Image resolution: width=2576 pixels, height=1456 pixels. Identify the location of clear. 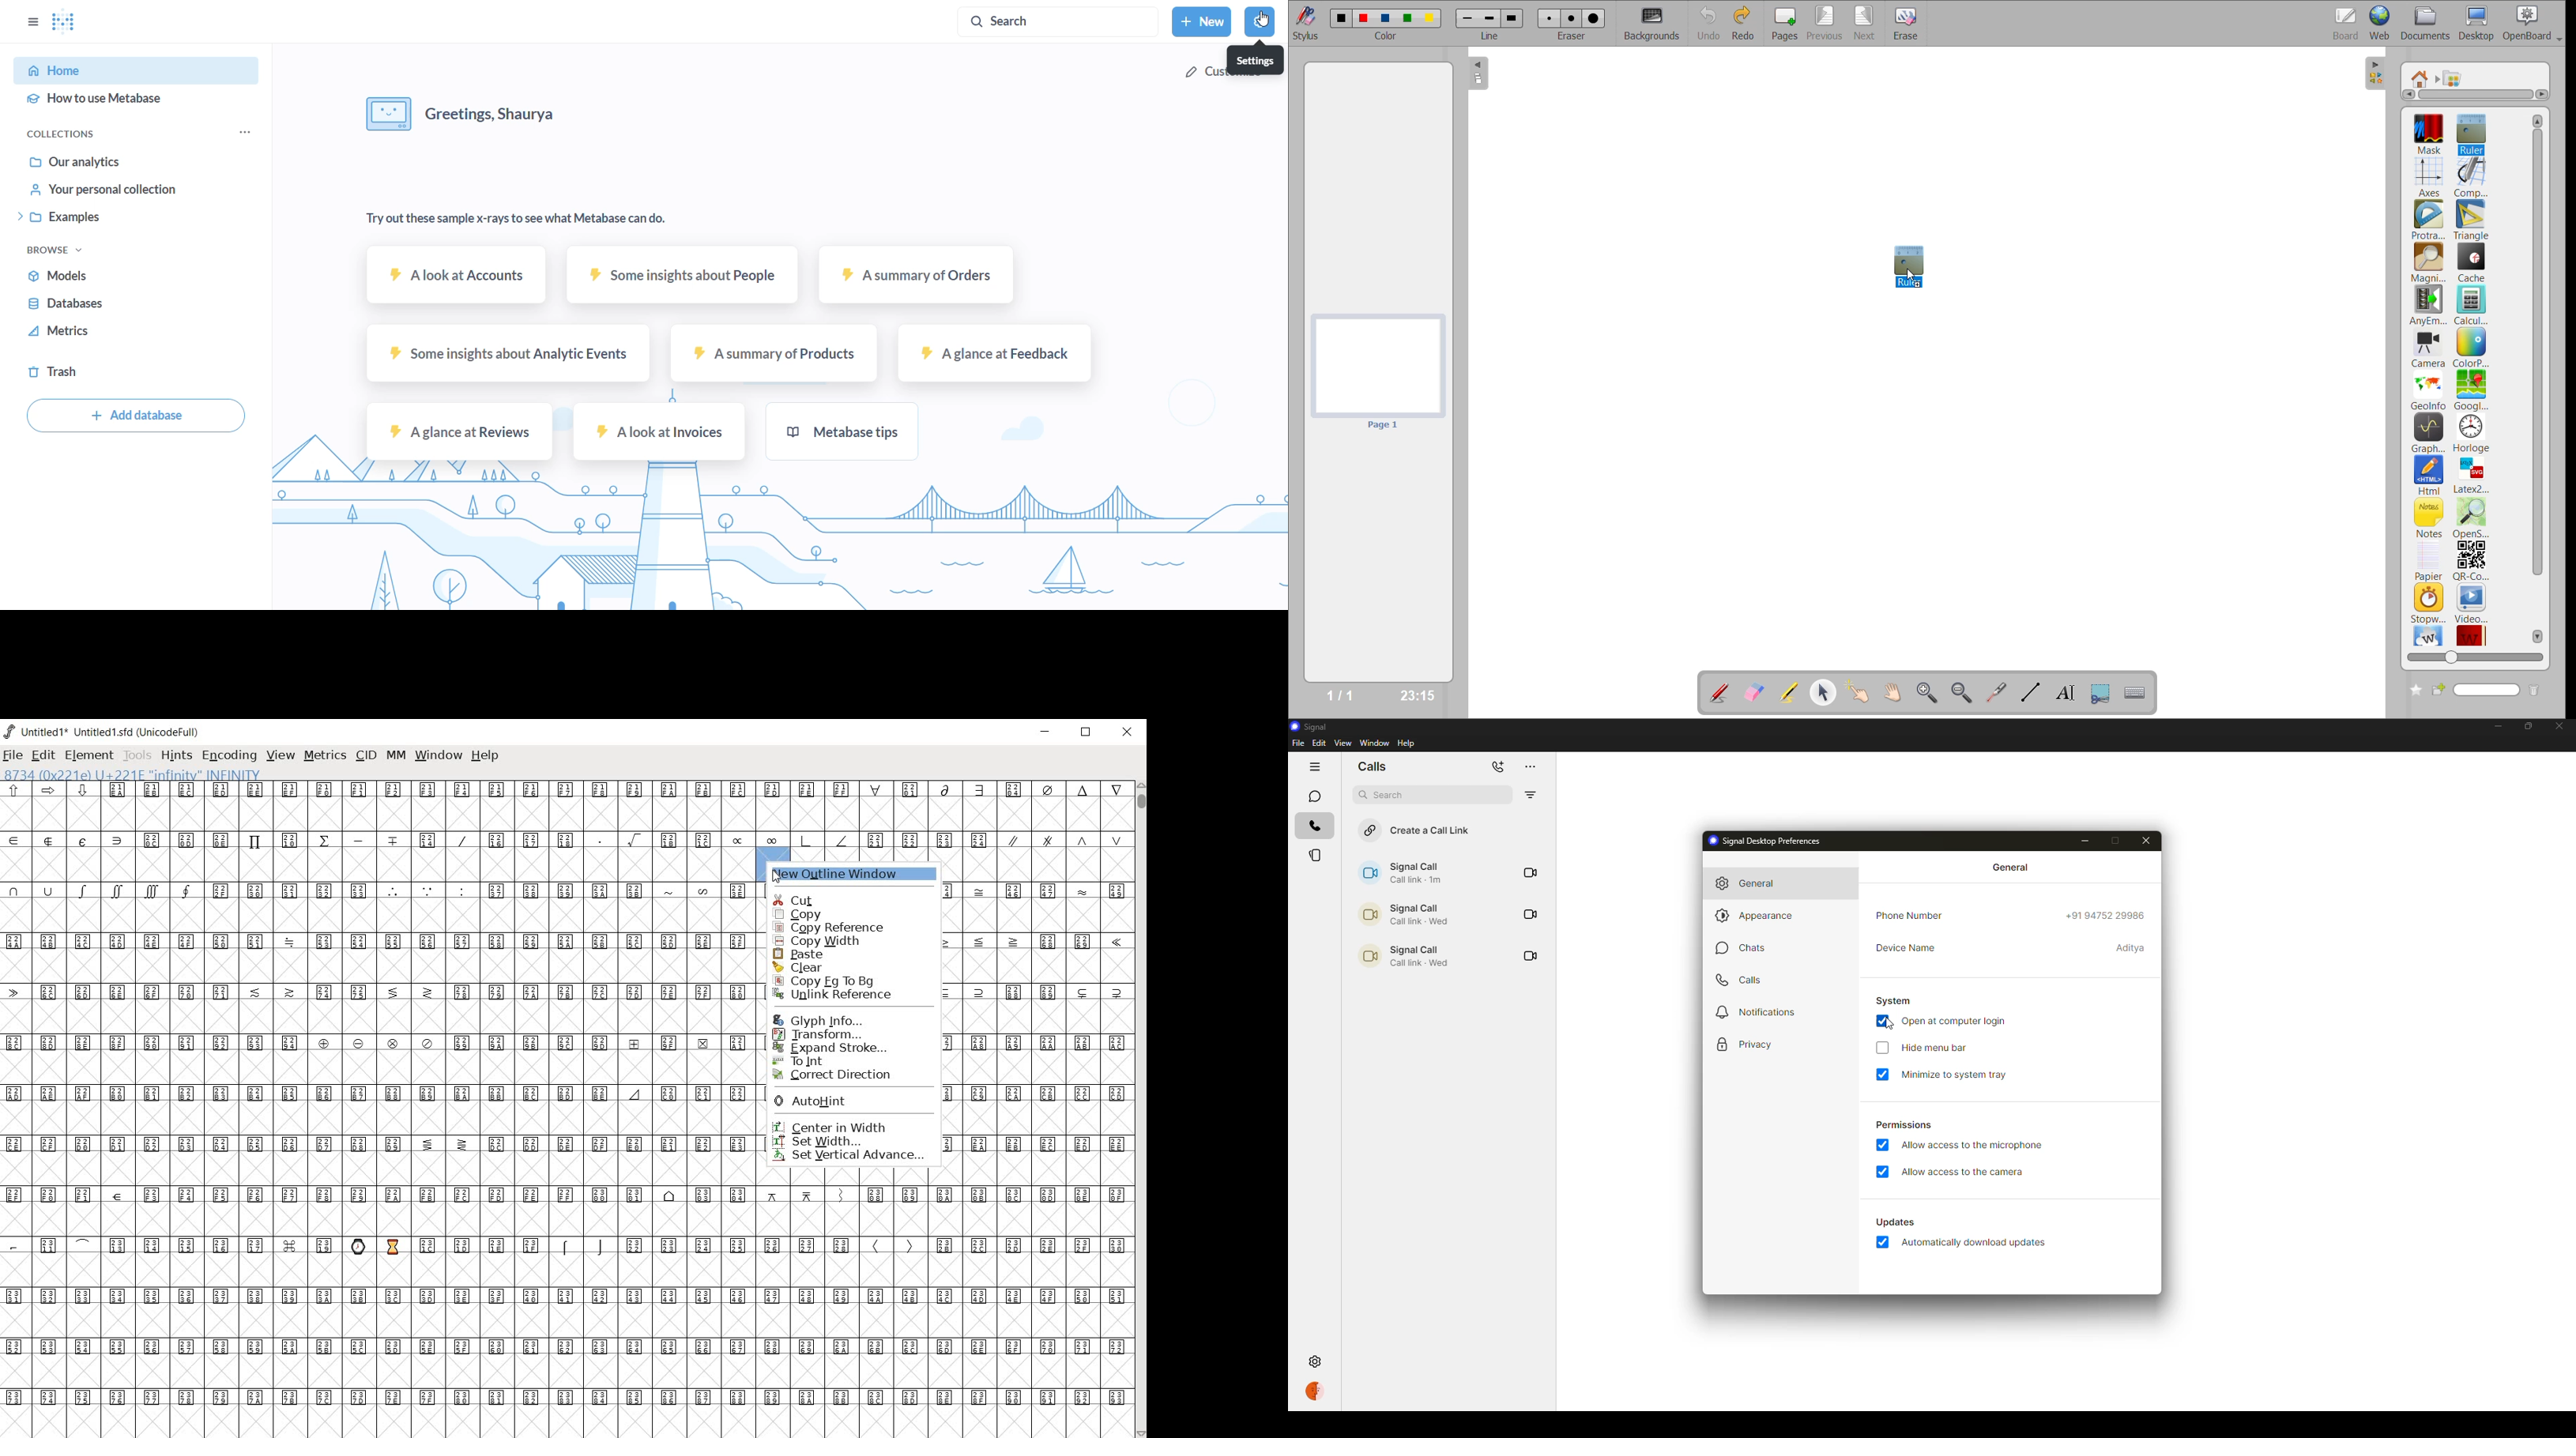
(820, 966).